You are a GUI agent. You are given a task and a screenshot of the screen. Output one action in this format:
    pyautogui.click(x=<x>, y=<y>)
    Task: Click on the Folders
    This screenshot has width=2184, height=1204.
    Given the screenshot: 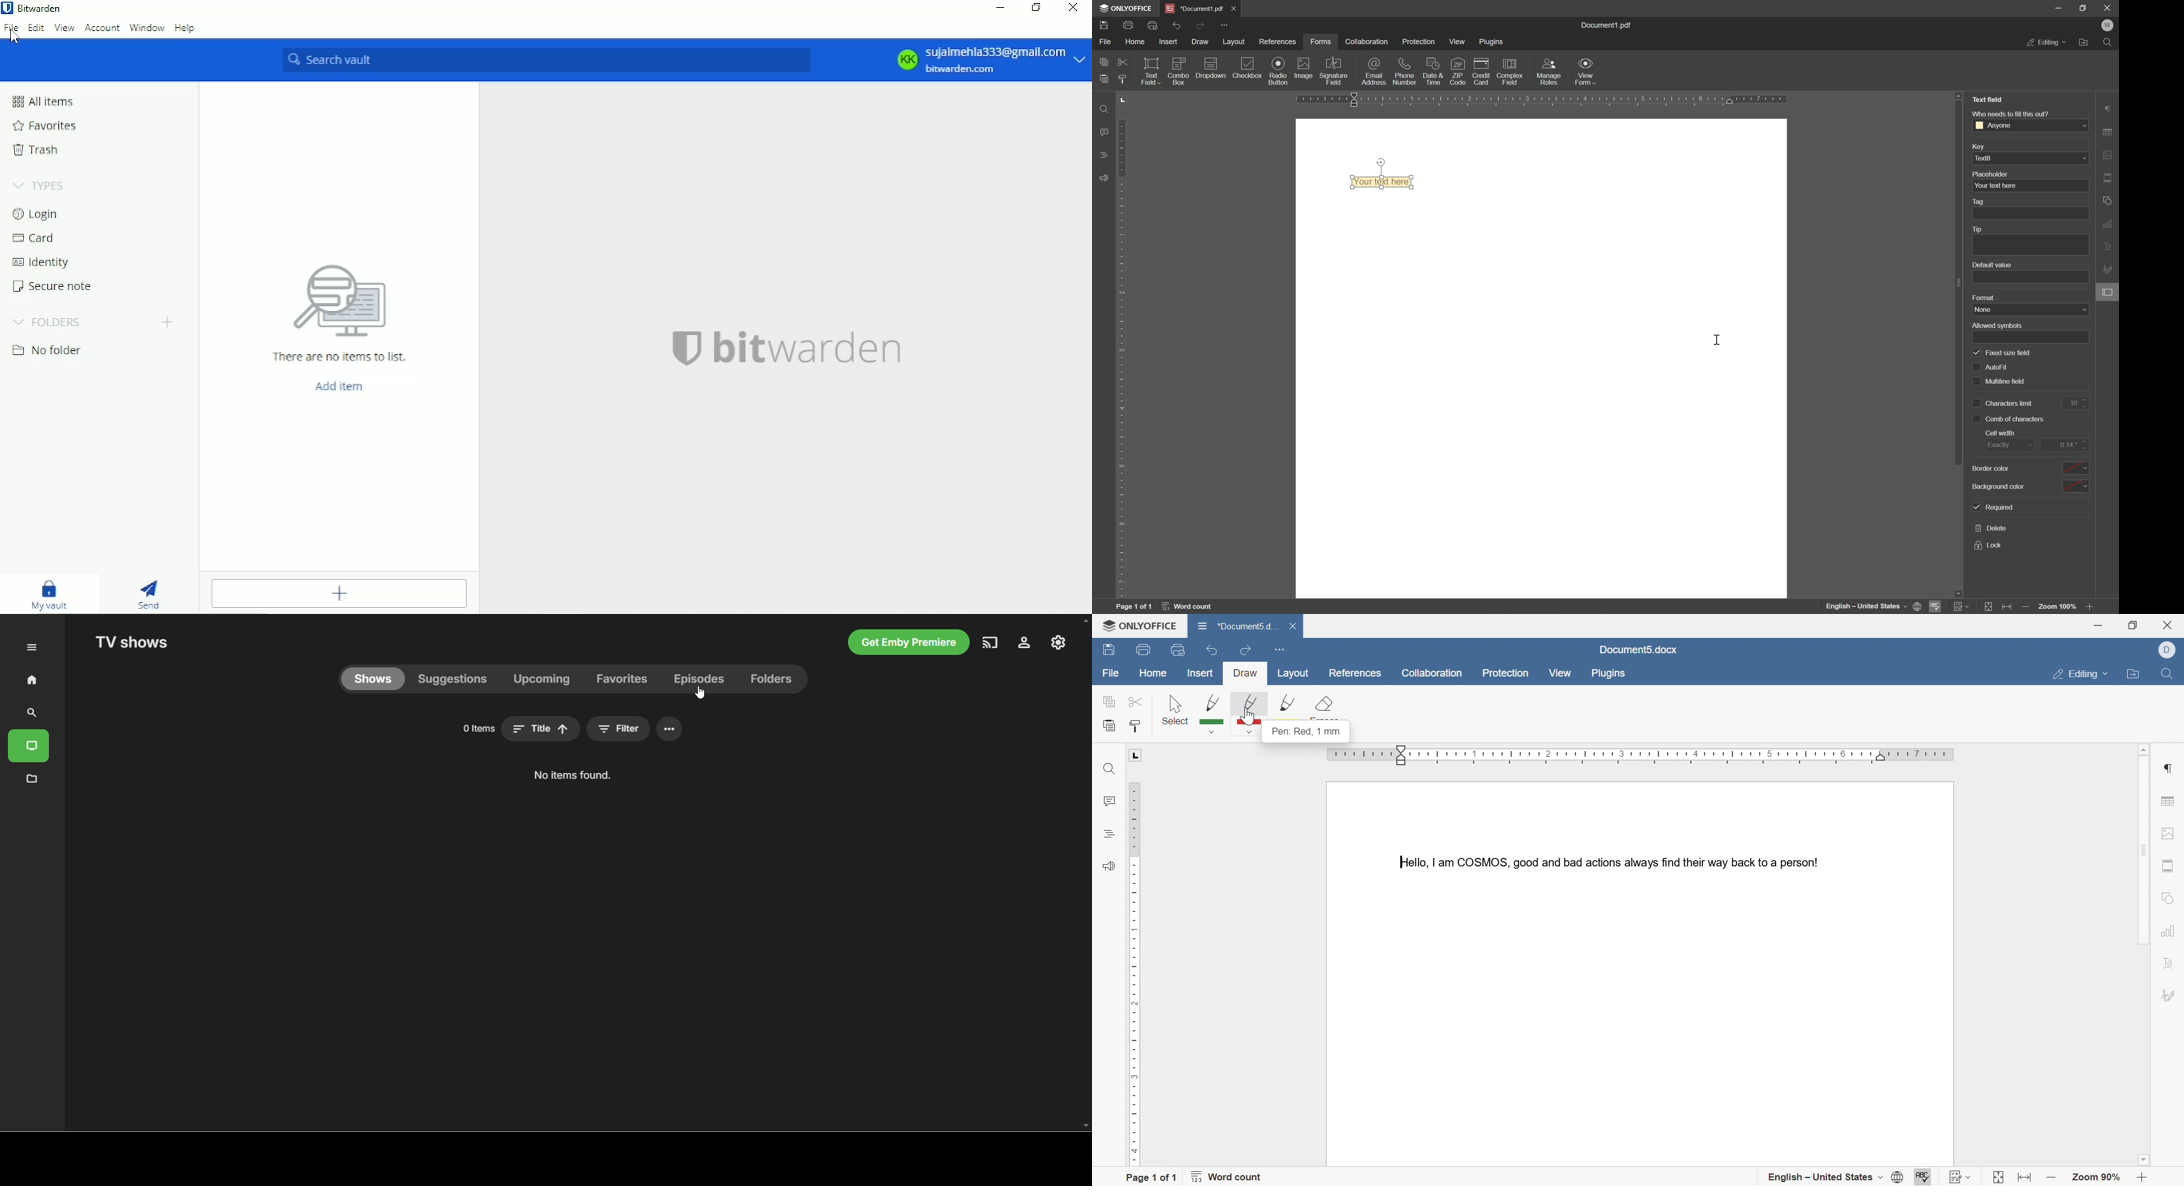 What is the action you would take?
    pyautogui.click(x=49, y=321)
    